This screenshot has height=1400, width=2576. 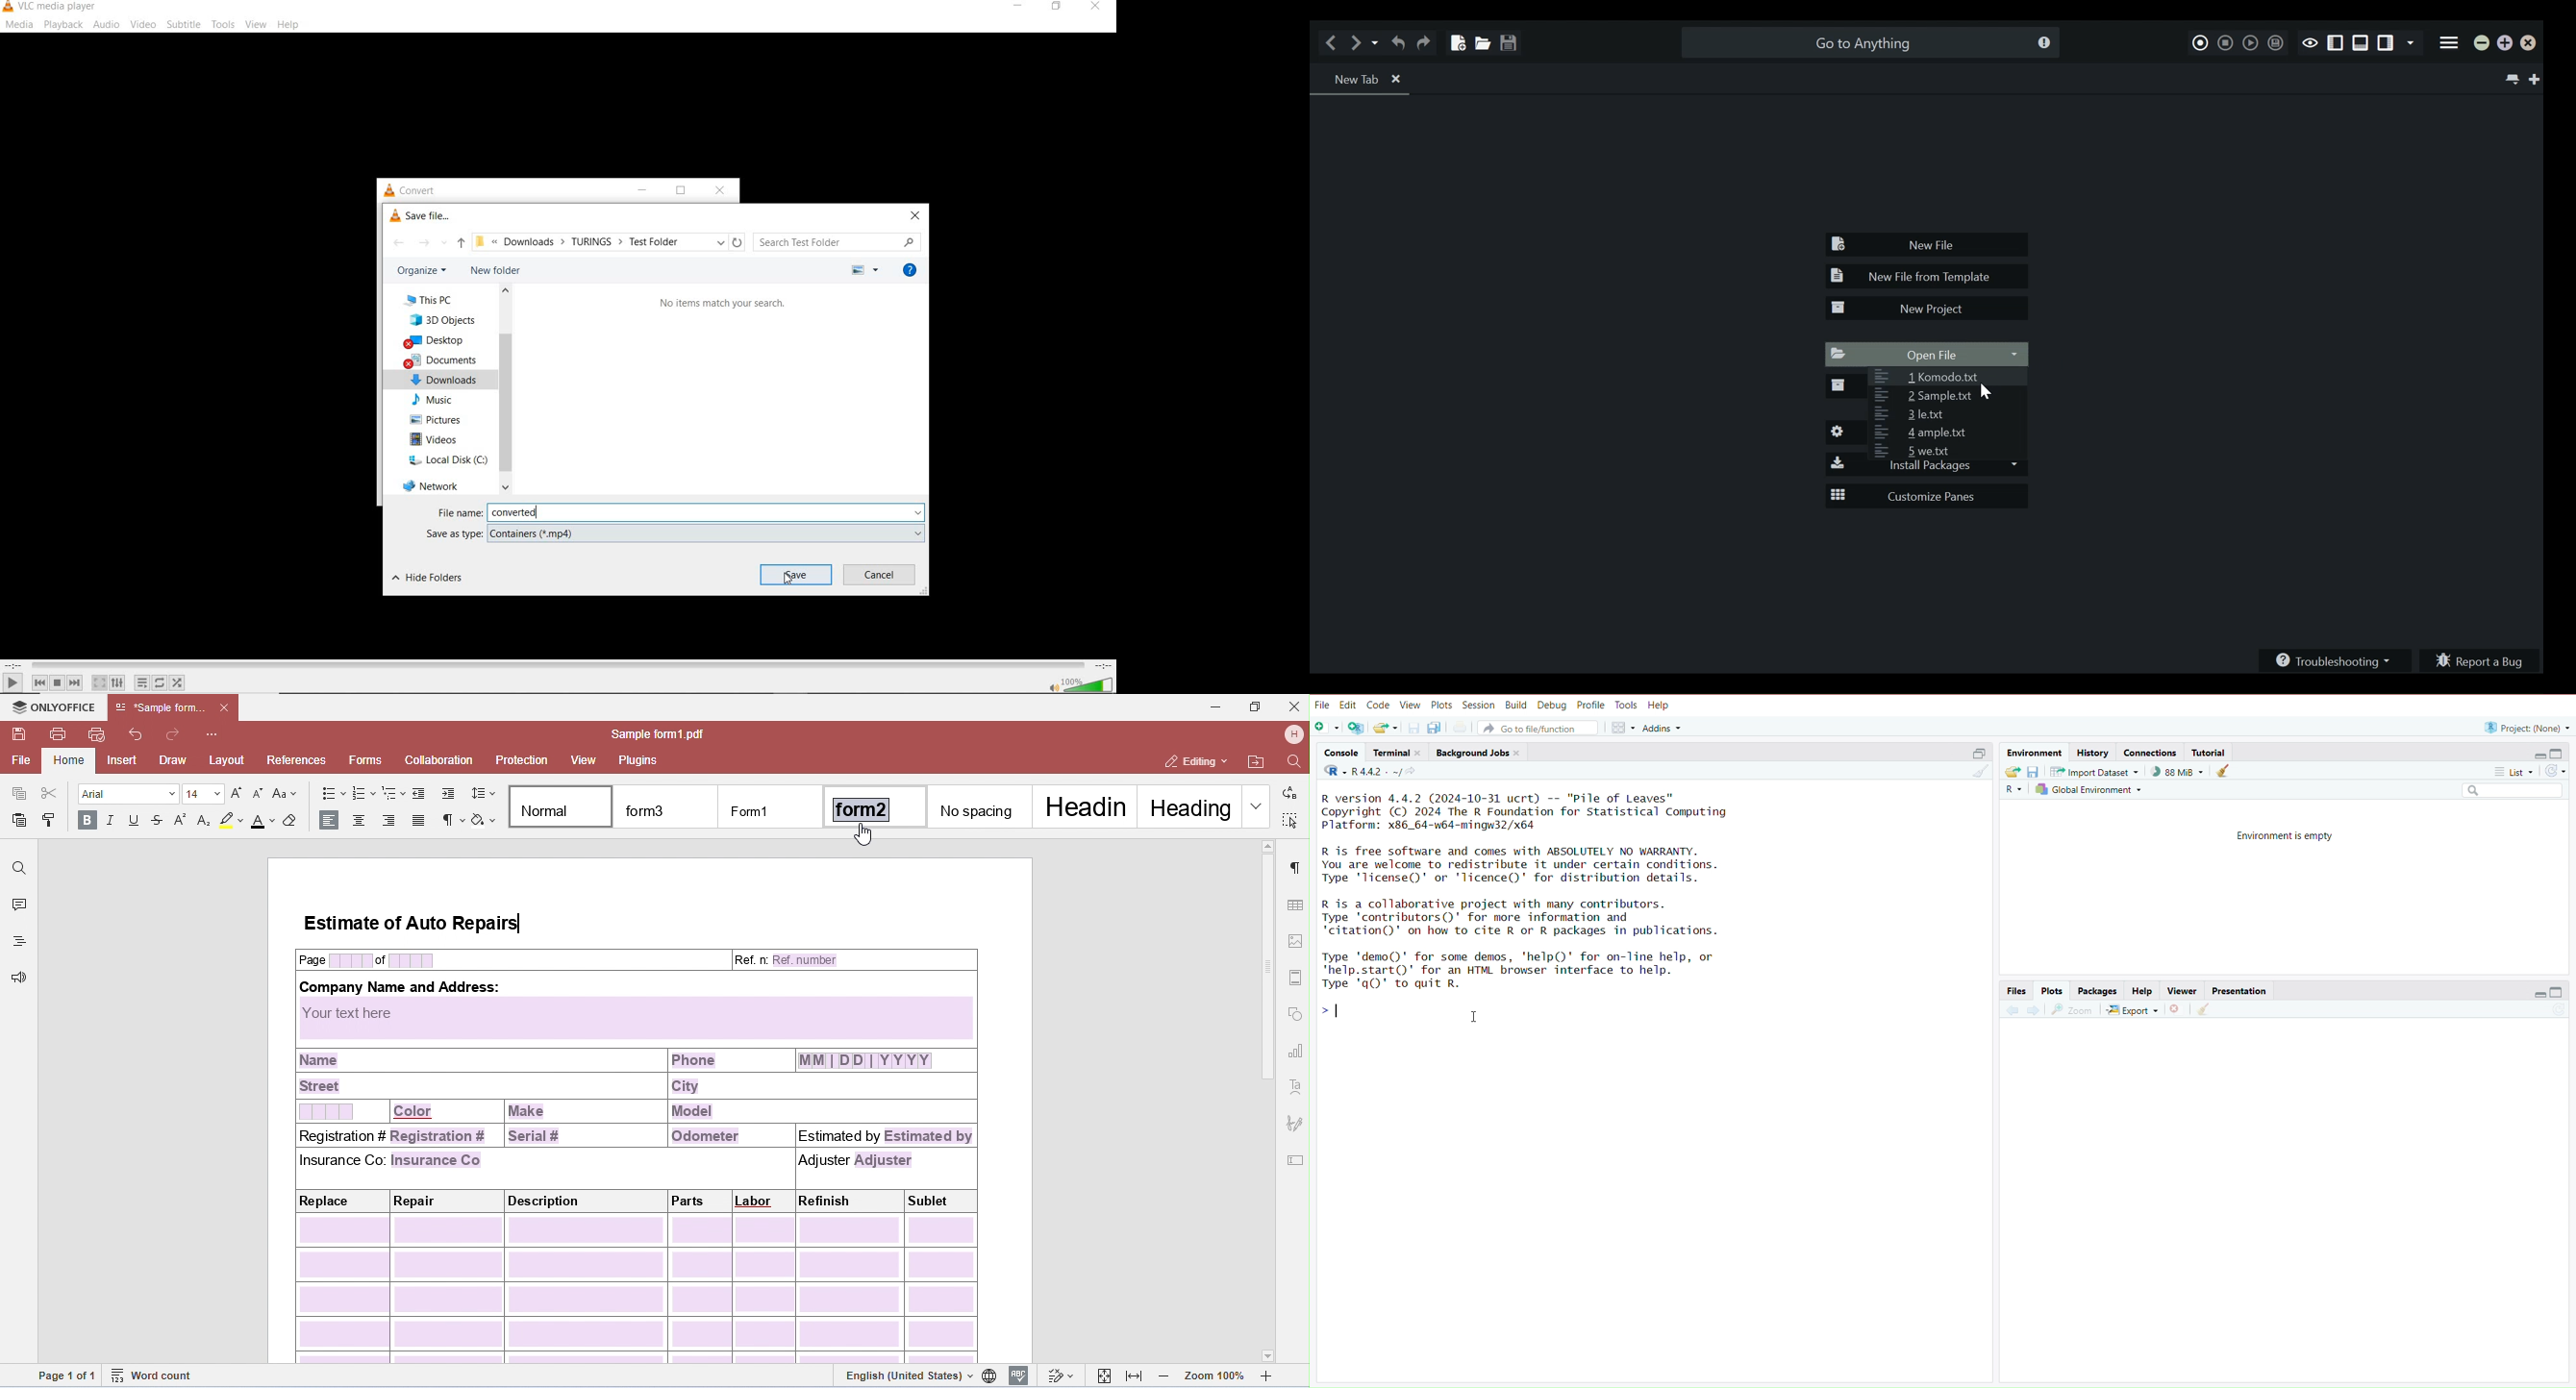 I want to click on Session, so click(x=1479, y=705).